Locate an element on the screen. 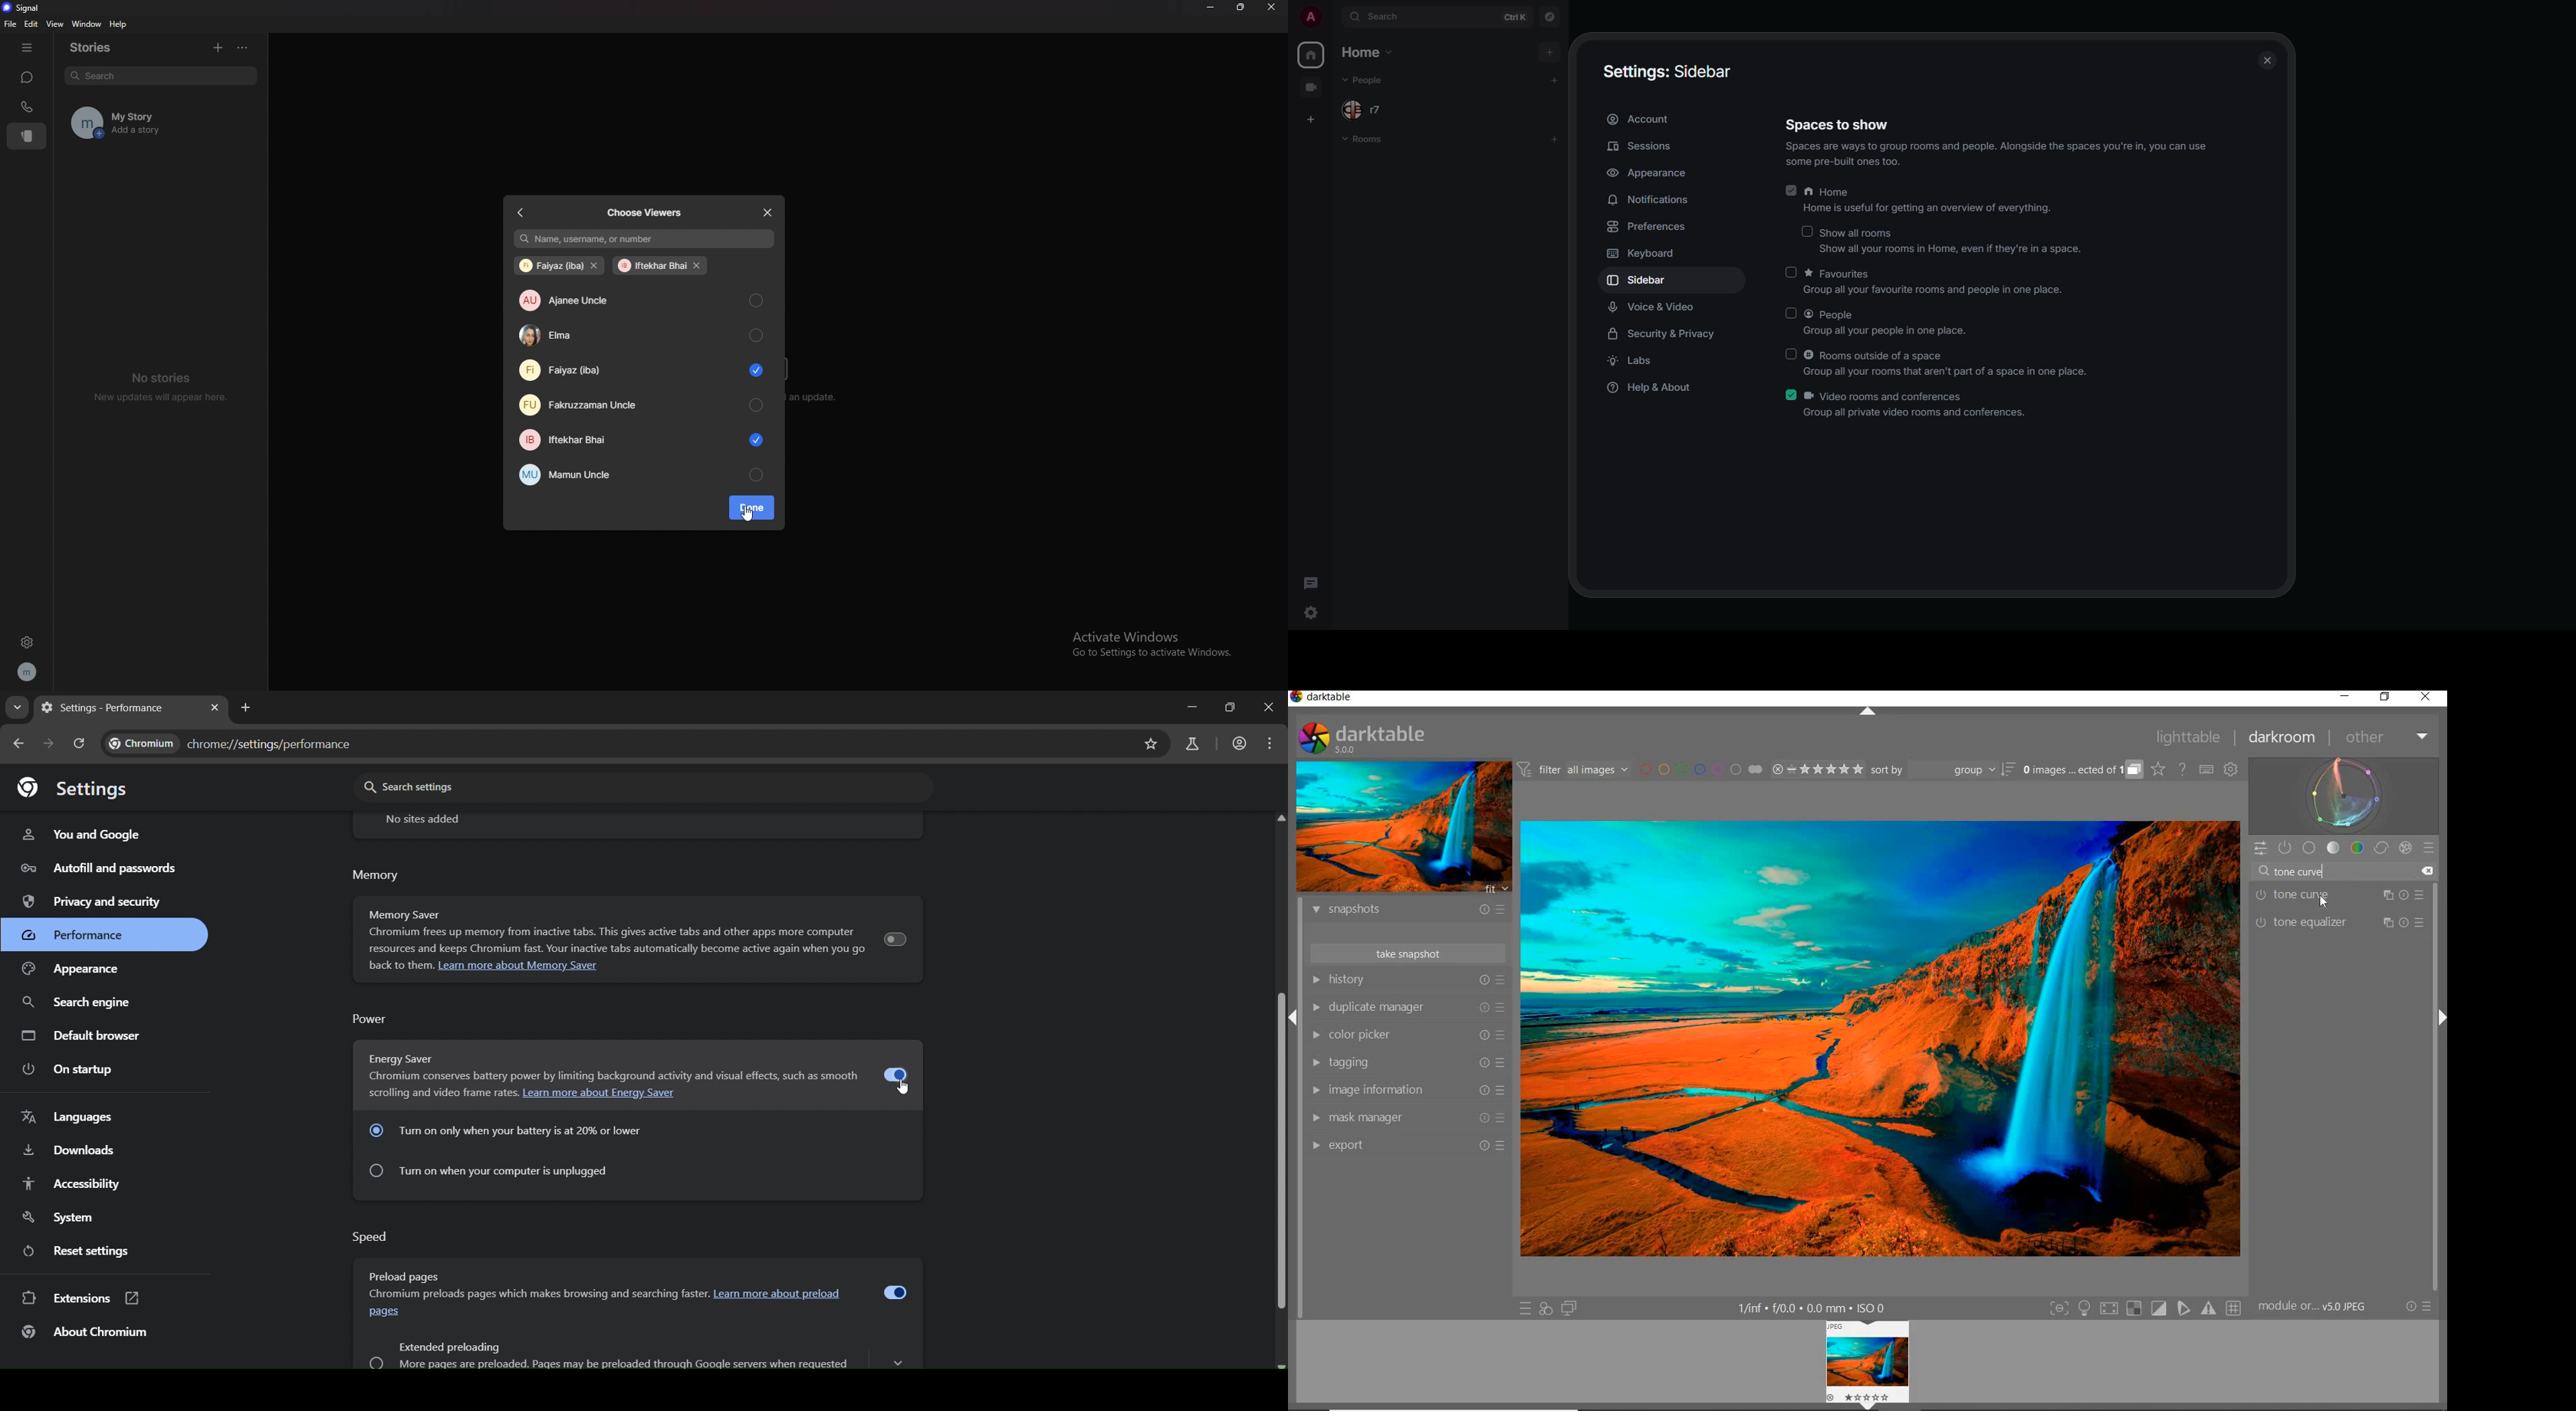  settings - performace is located at coordinates (106, 707).